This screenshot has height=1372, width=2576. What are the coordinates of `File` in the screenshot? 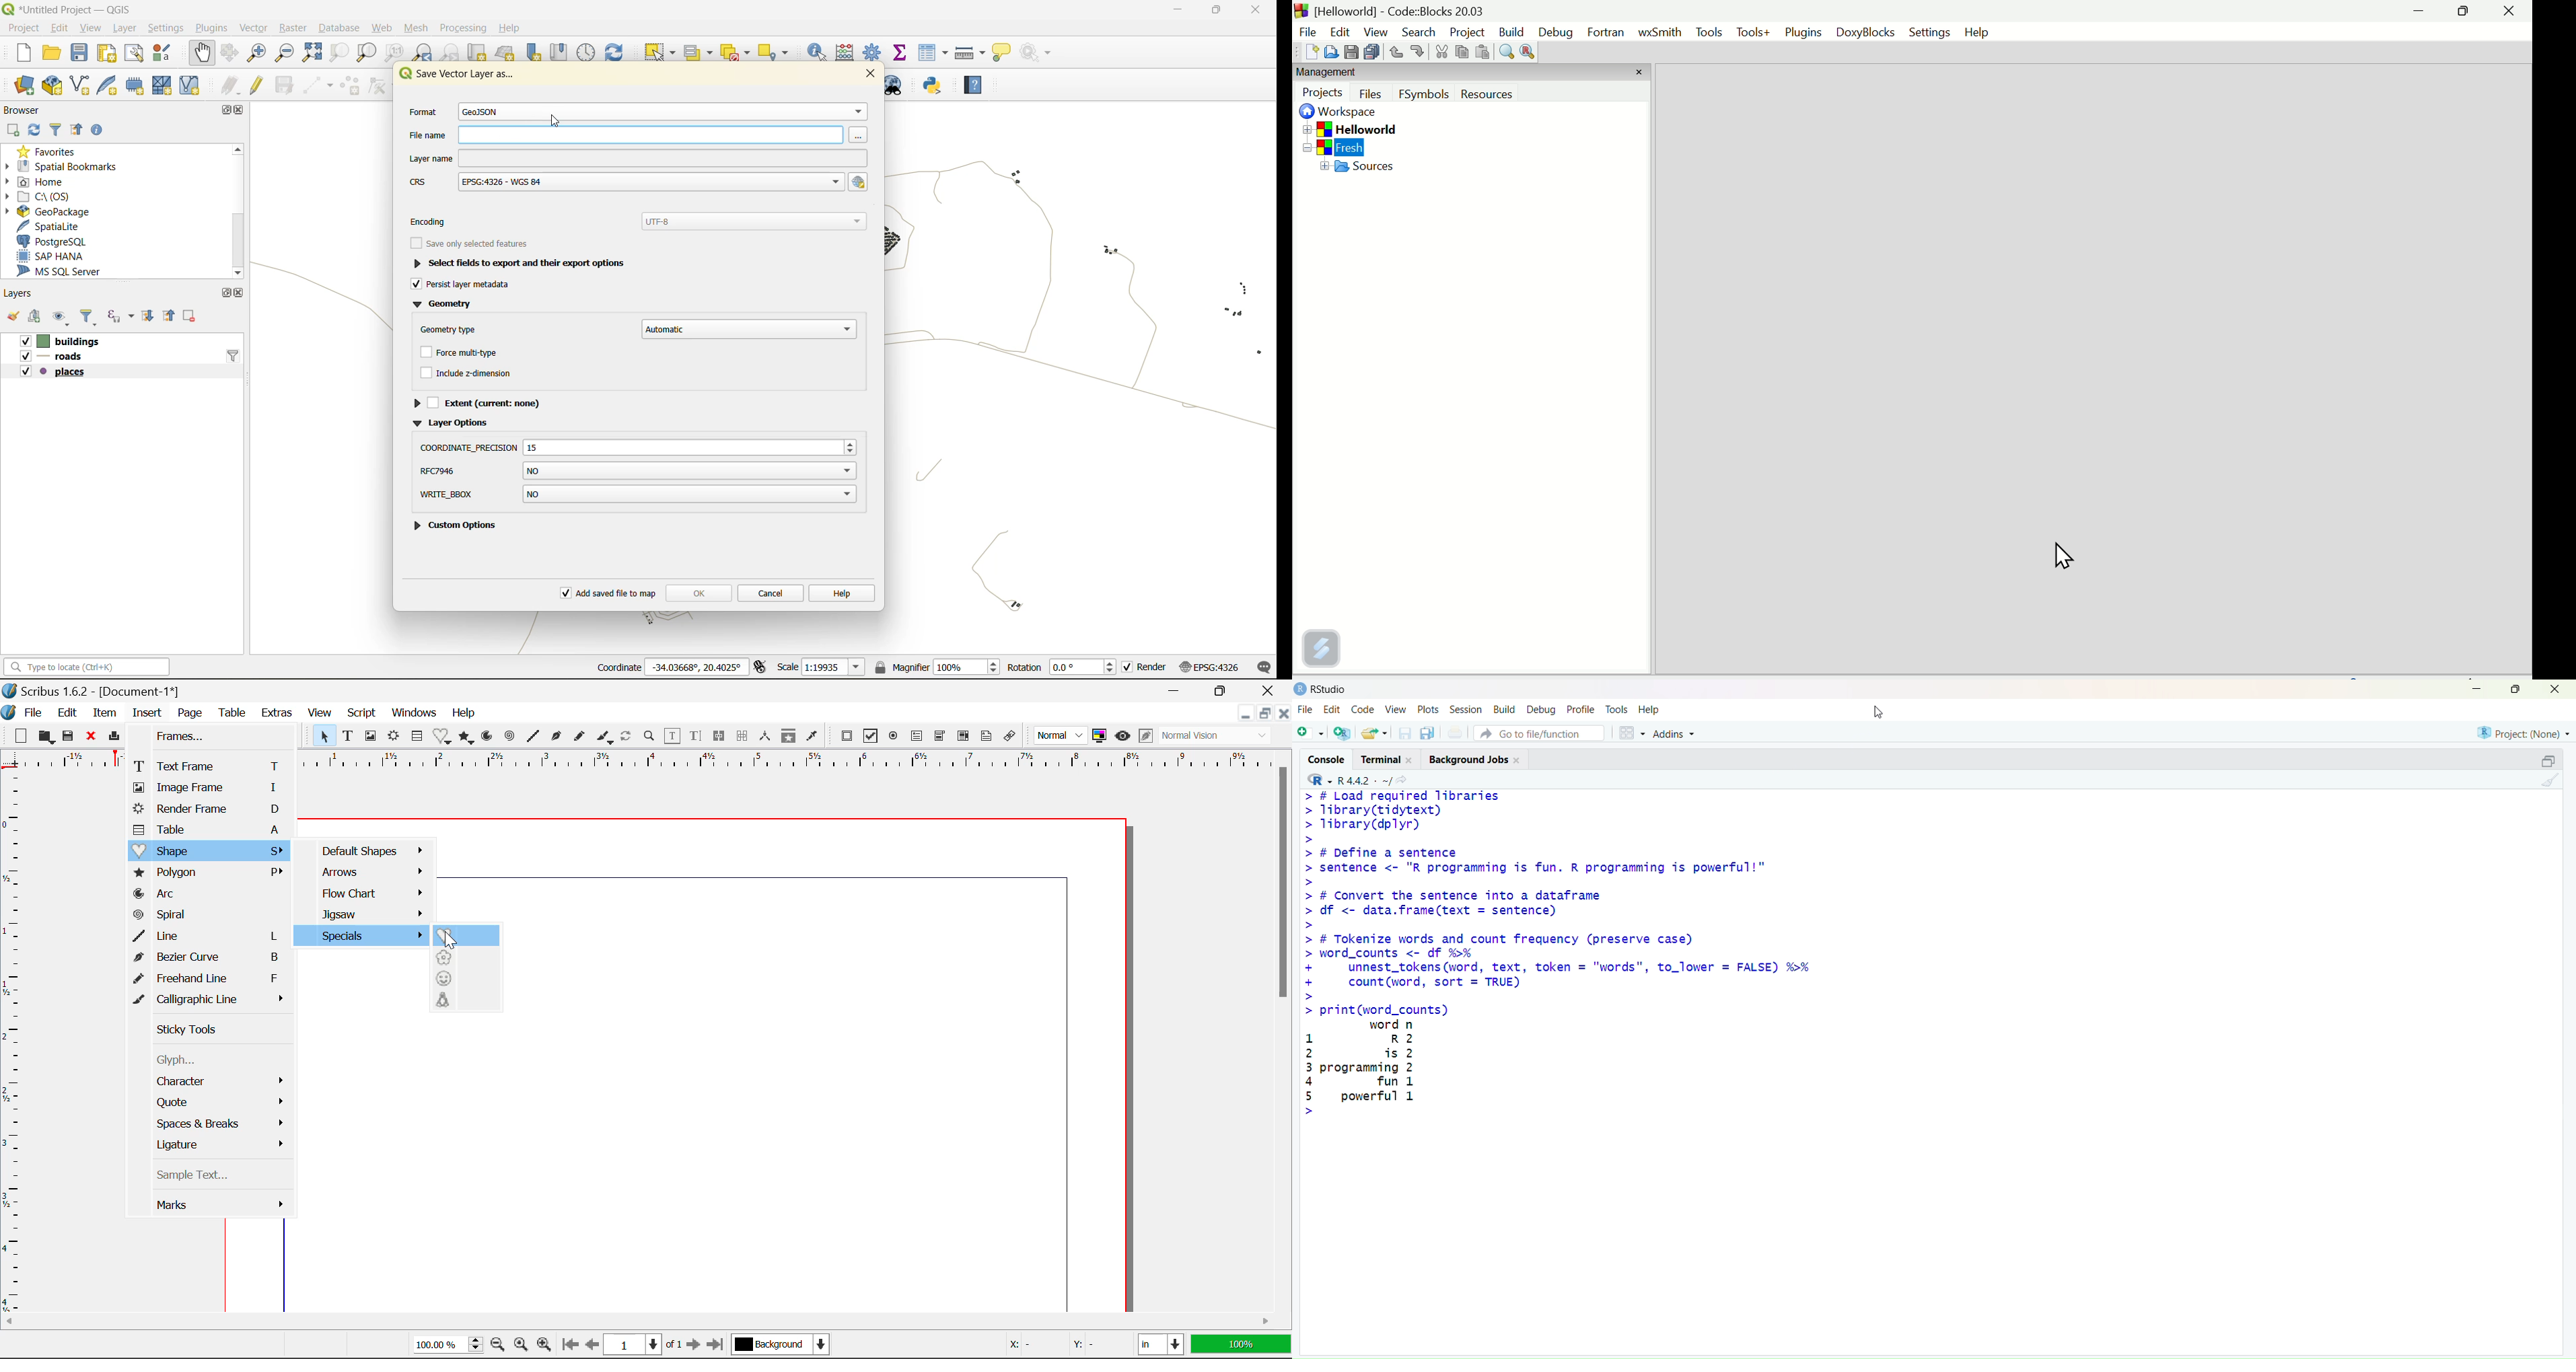 It's located at (1306, 30).